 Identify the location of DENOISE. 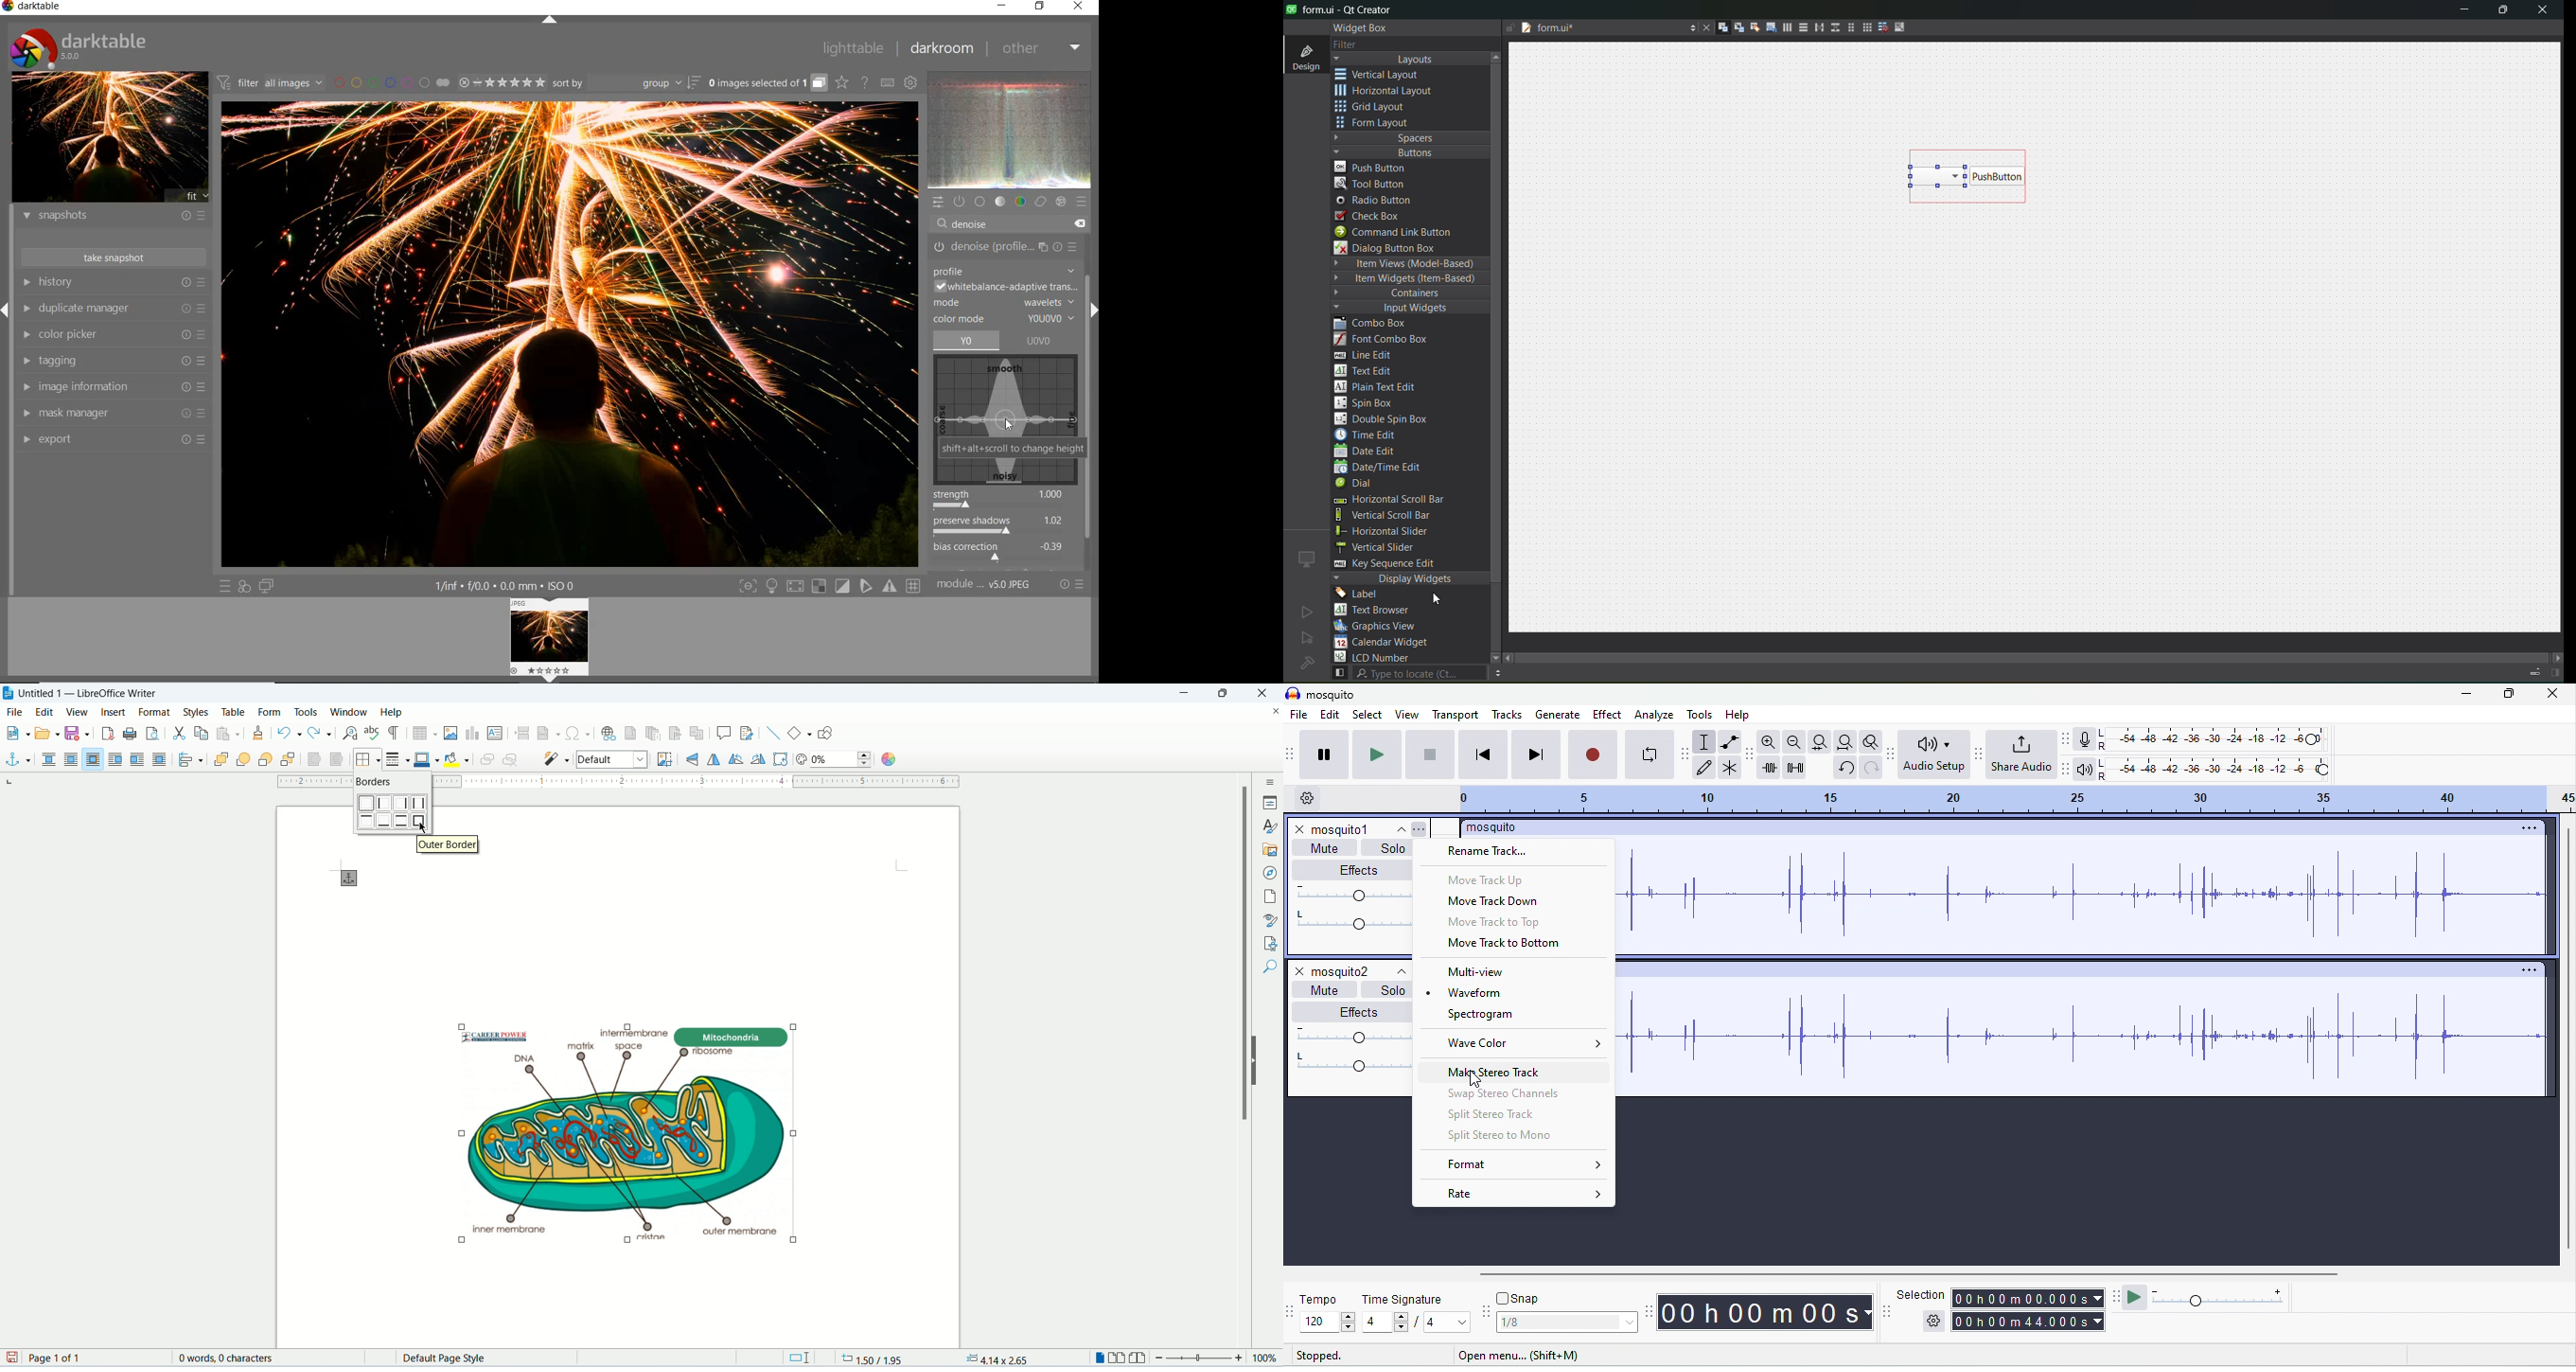
(976, 225).